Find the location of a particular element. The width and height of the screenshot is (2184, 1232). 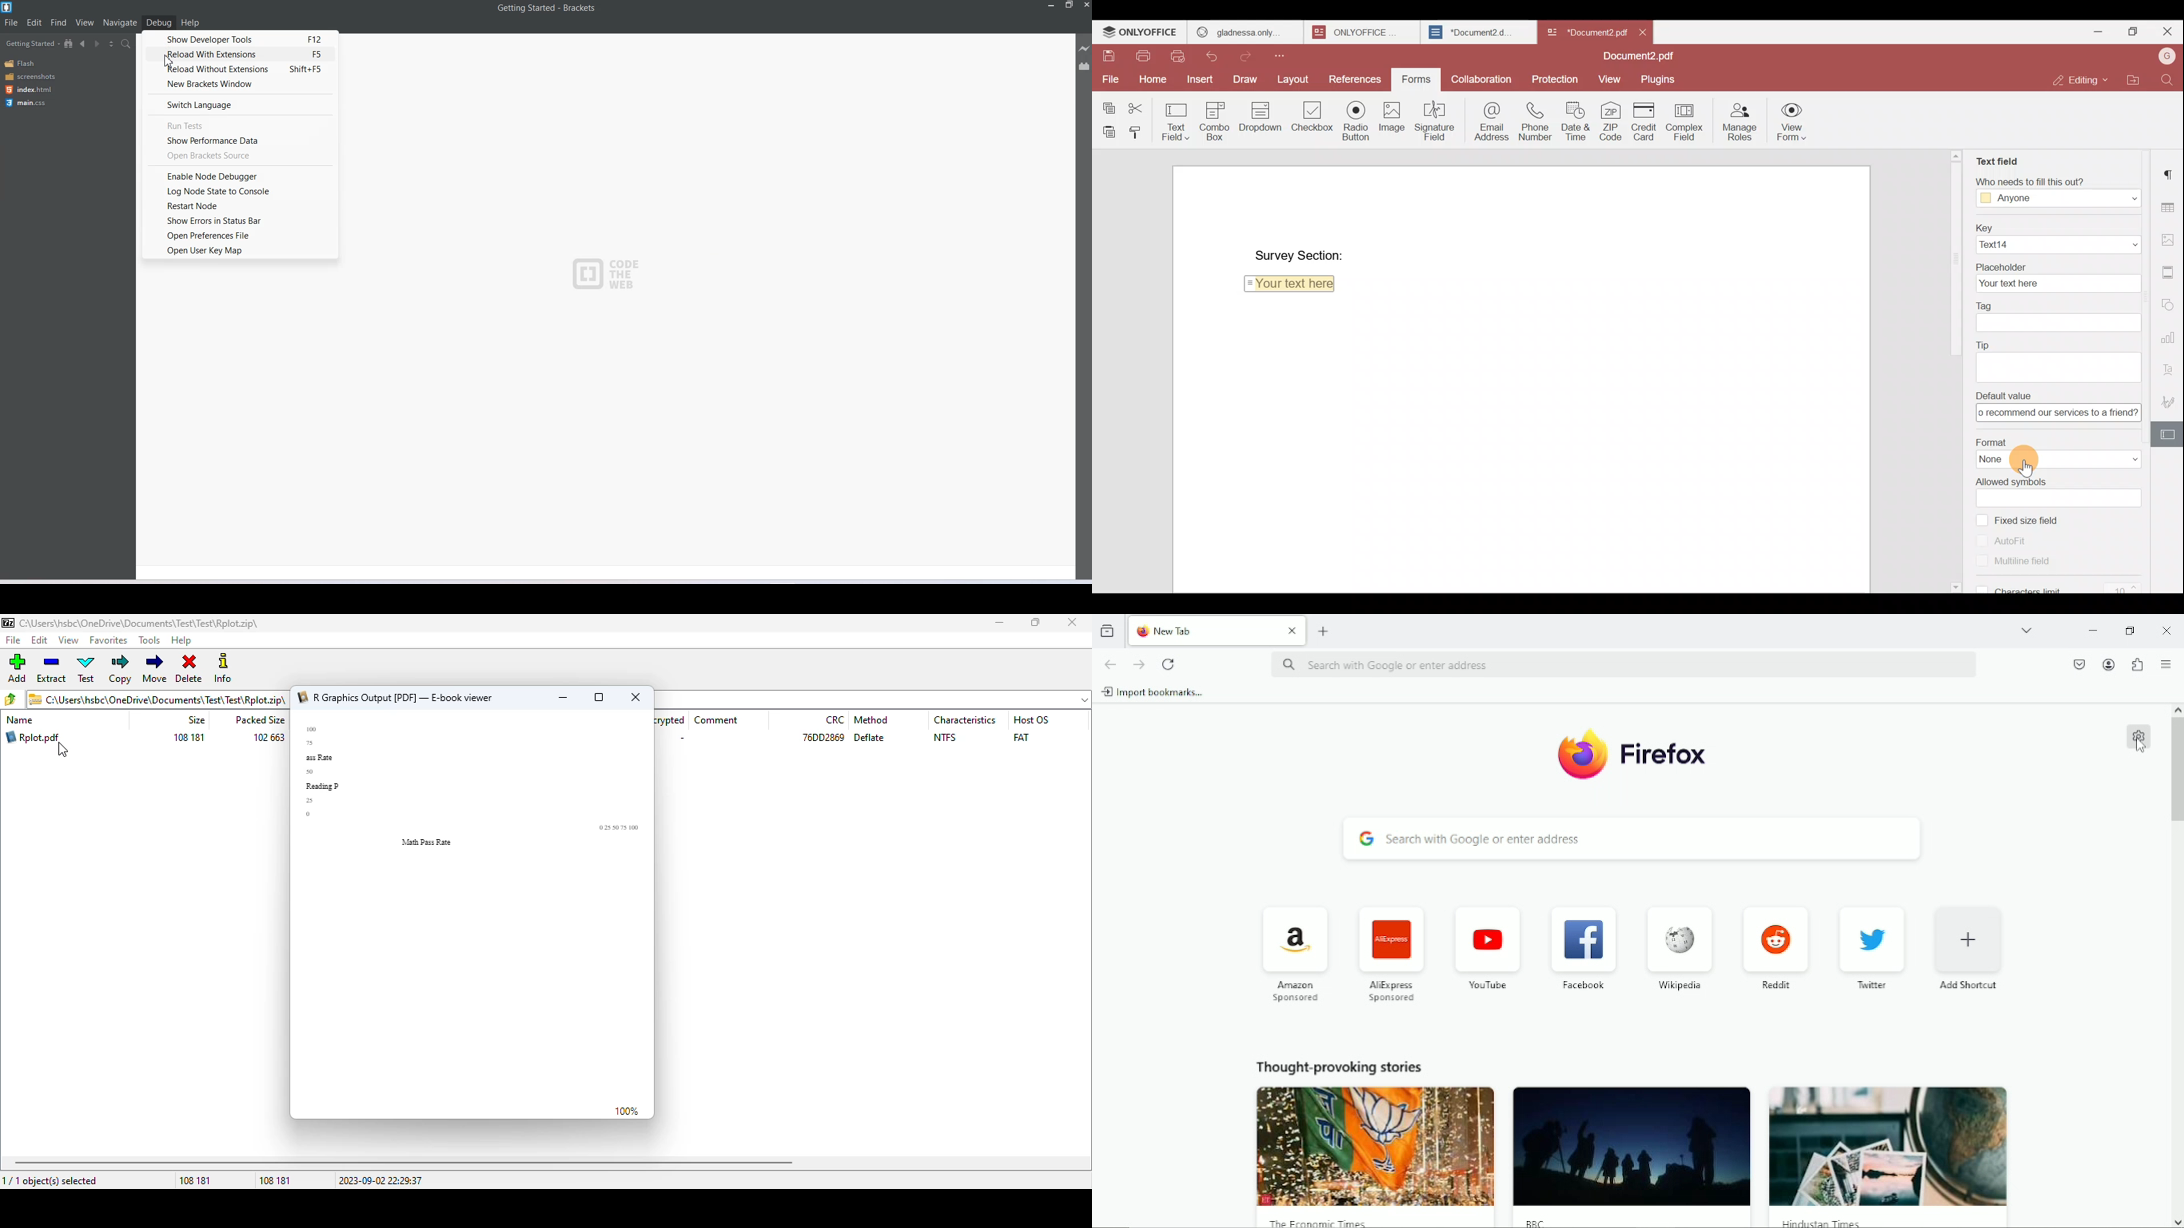

Text Art settings is located at coordinates (2170, 368).